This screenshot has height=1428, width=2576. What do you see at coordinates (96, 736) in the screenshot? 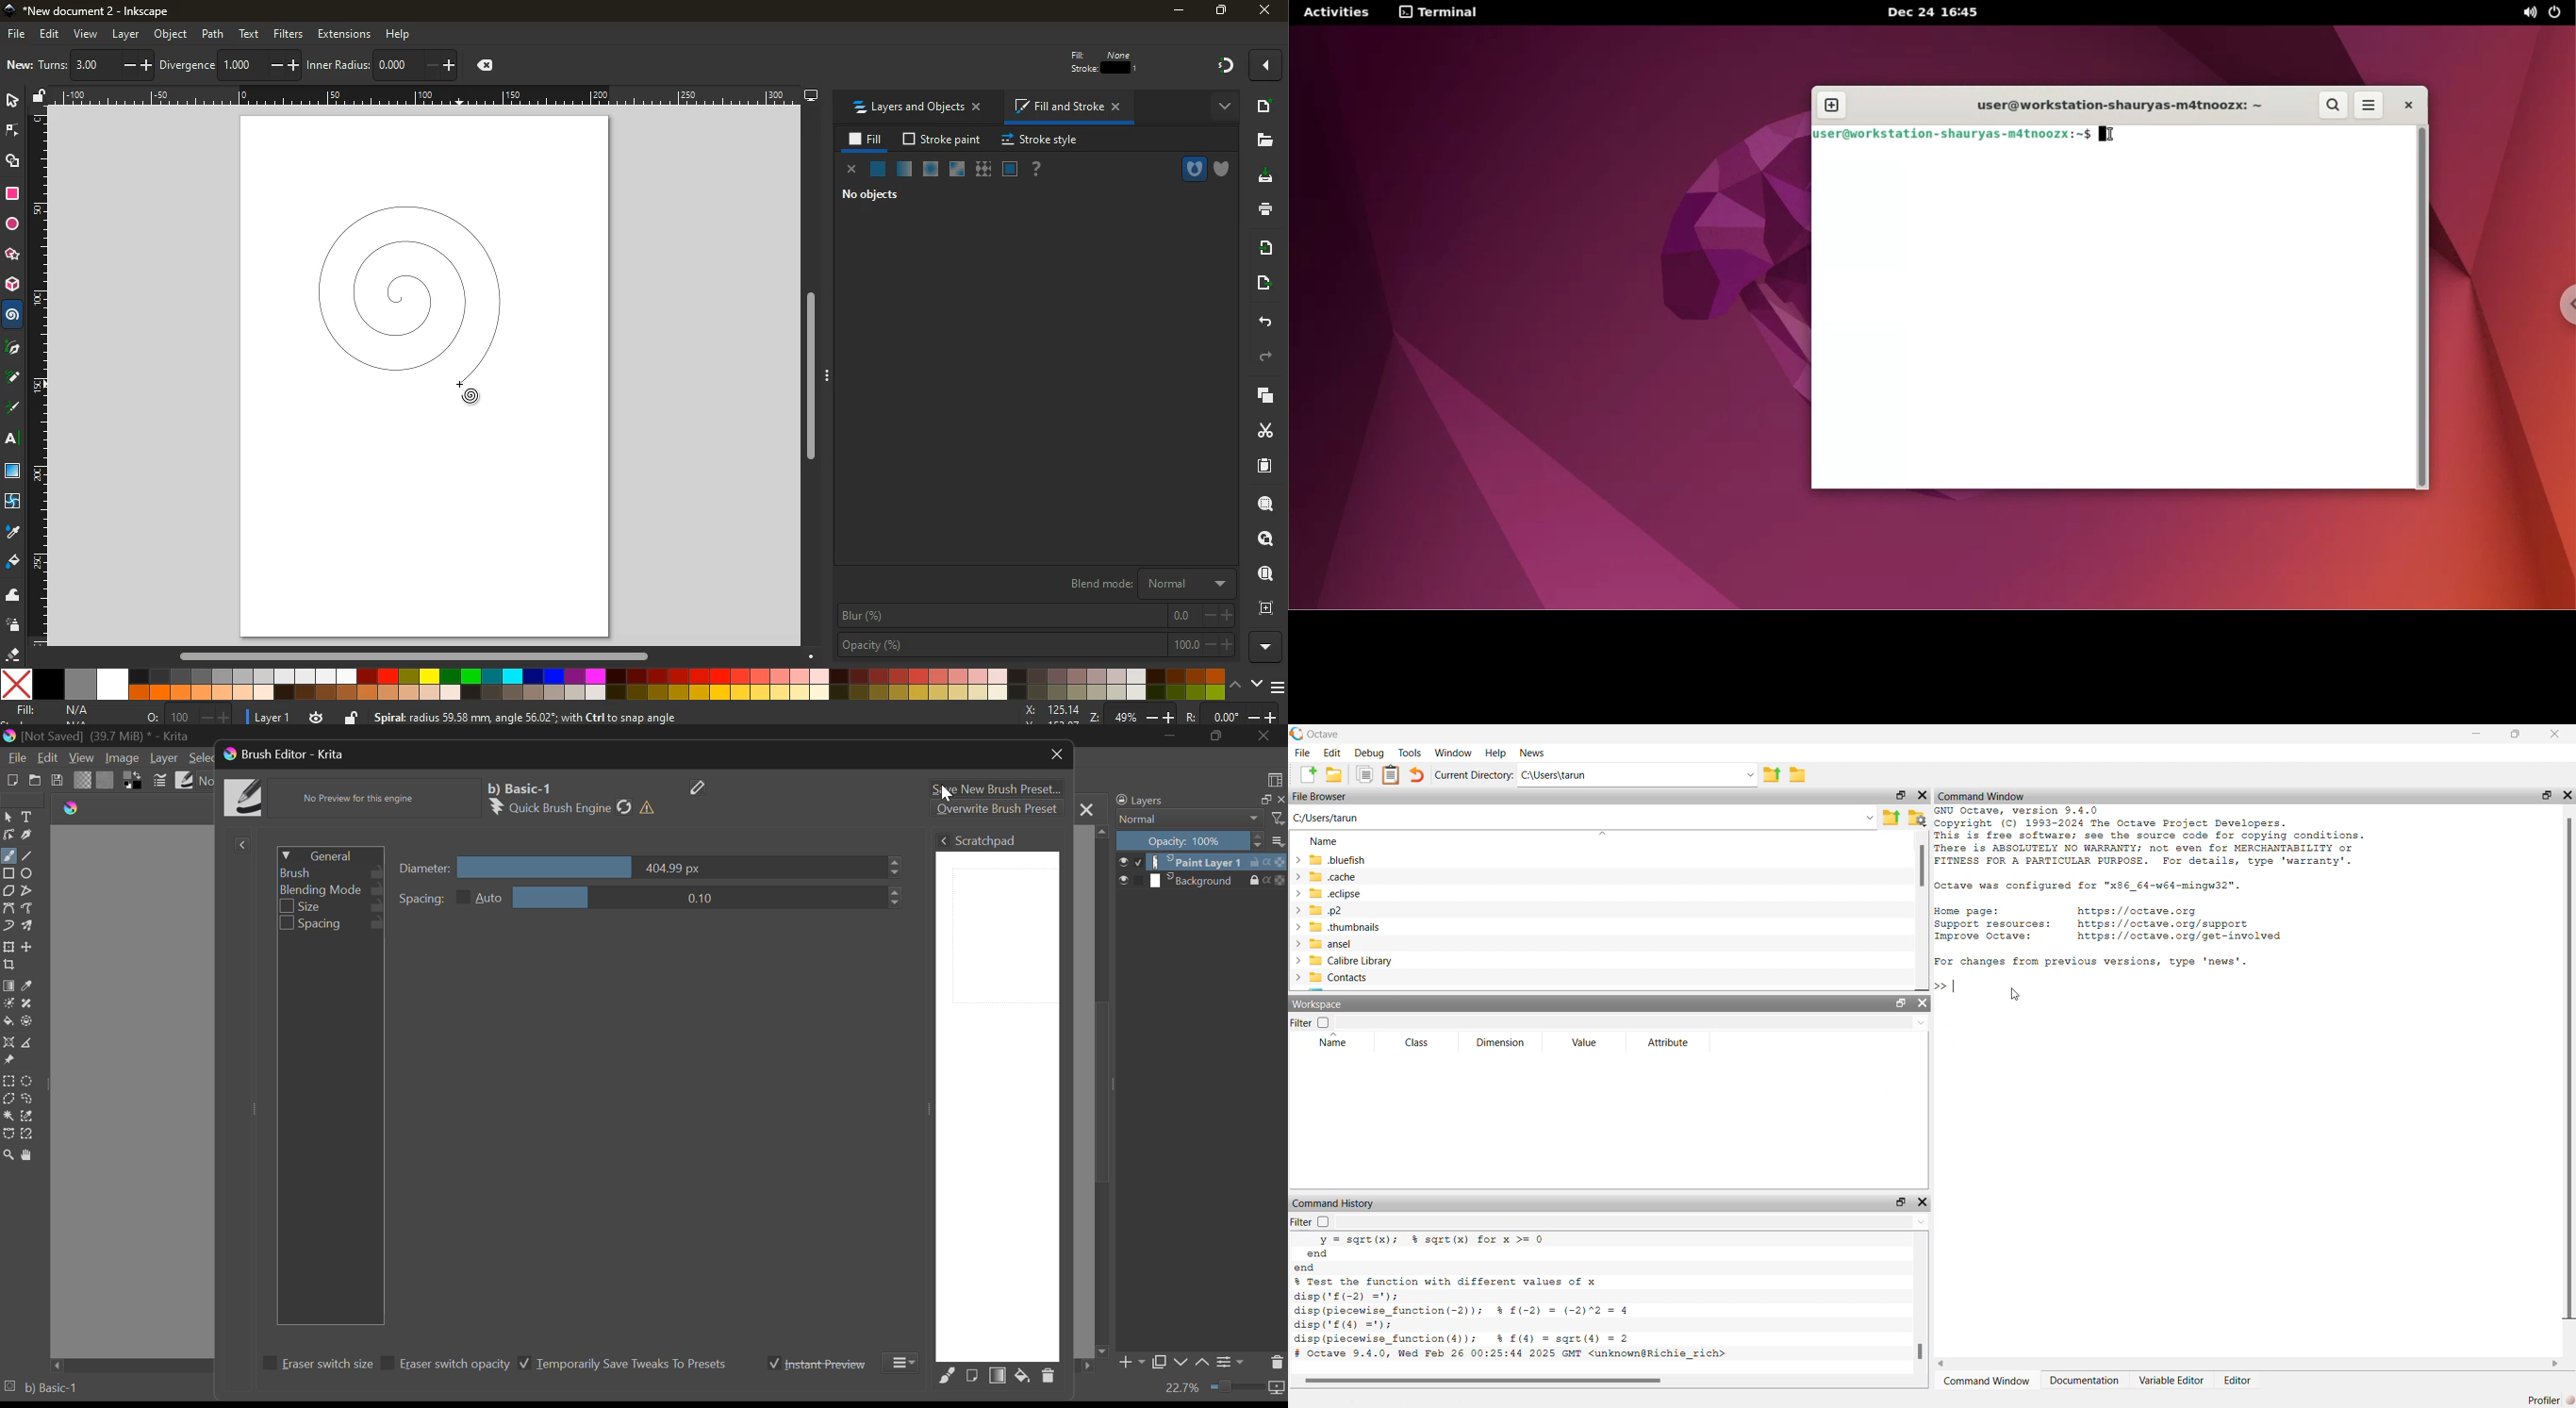
I see `(Not Saved) (39,7 MB)* -Krita` at bounding box center [96, 736].